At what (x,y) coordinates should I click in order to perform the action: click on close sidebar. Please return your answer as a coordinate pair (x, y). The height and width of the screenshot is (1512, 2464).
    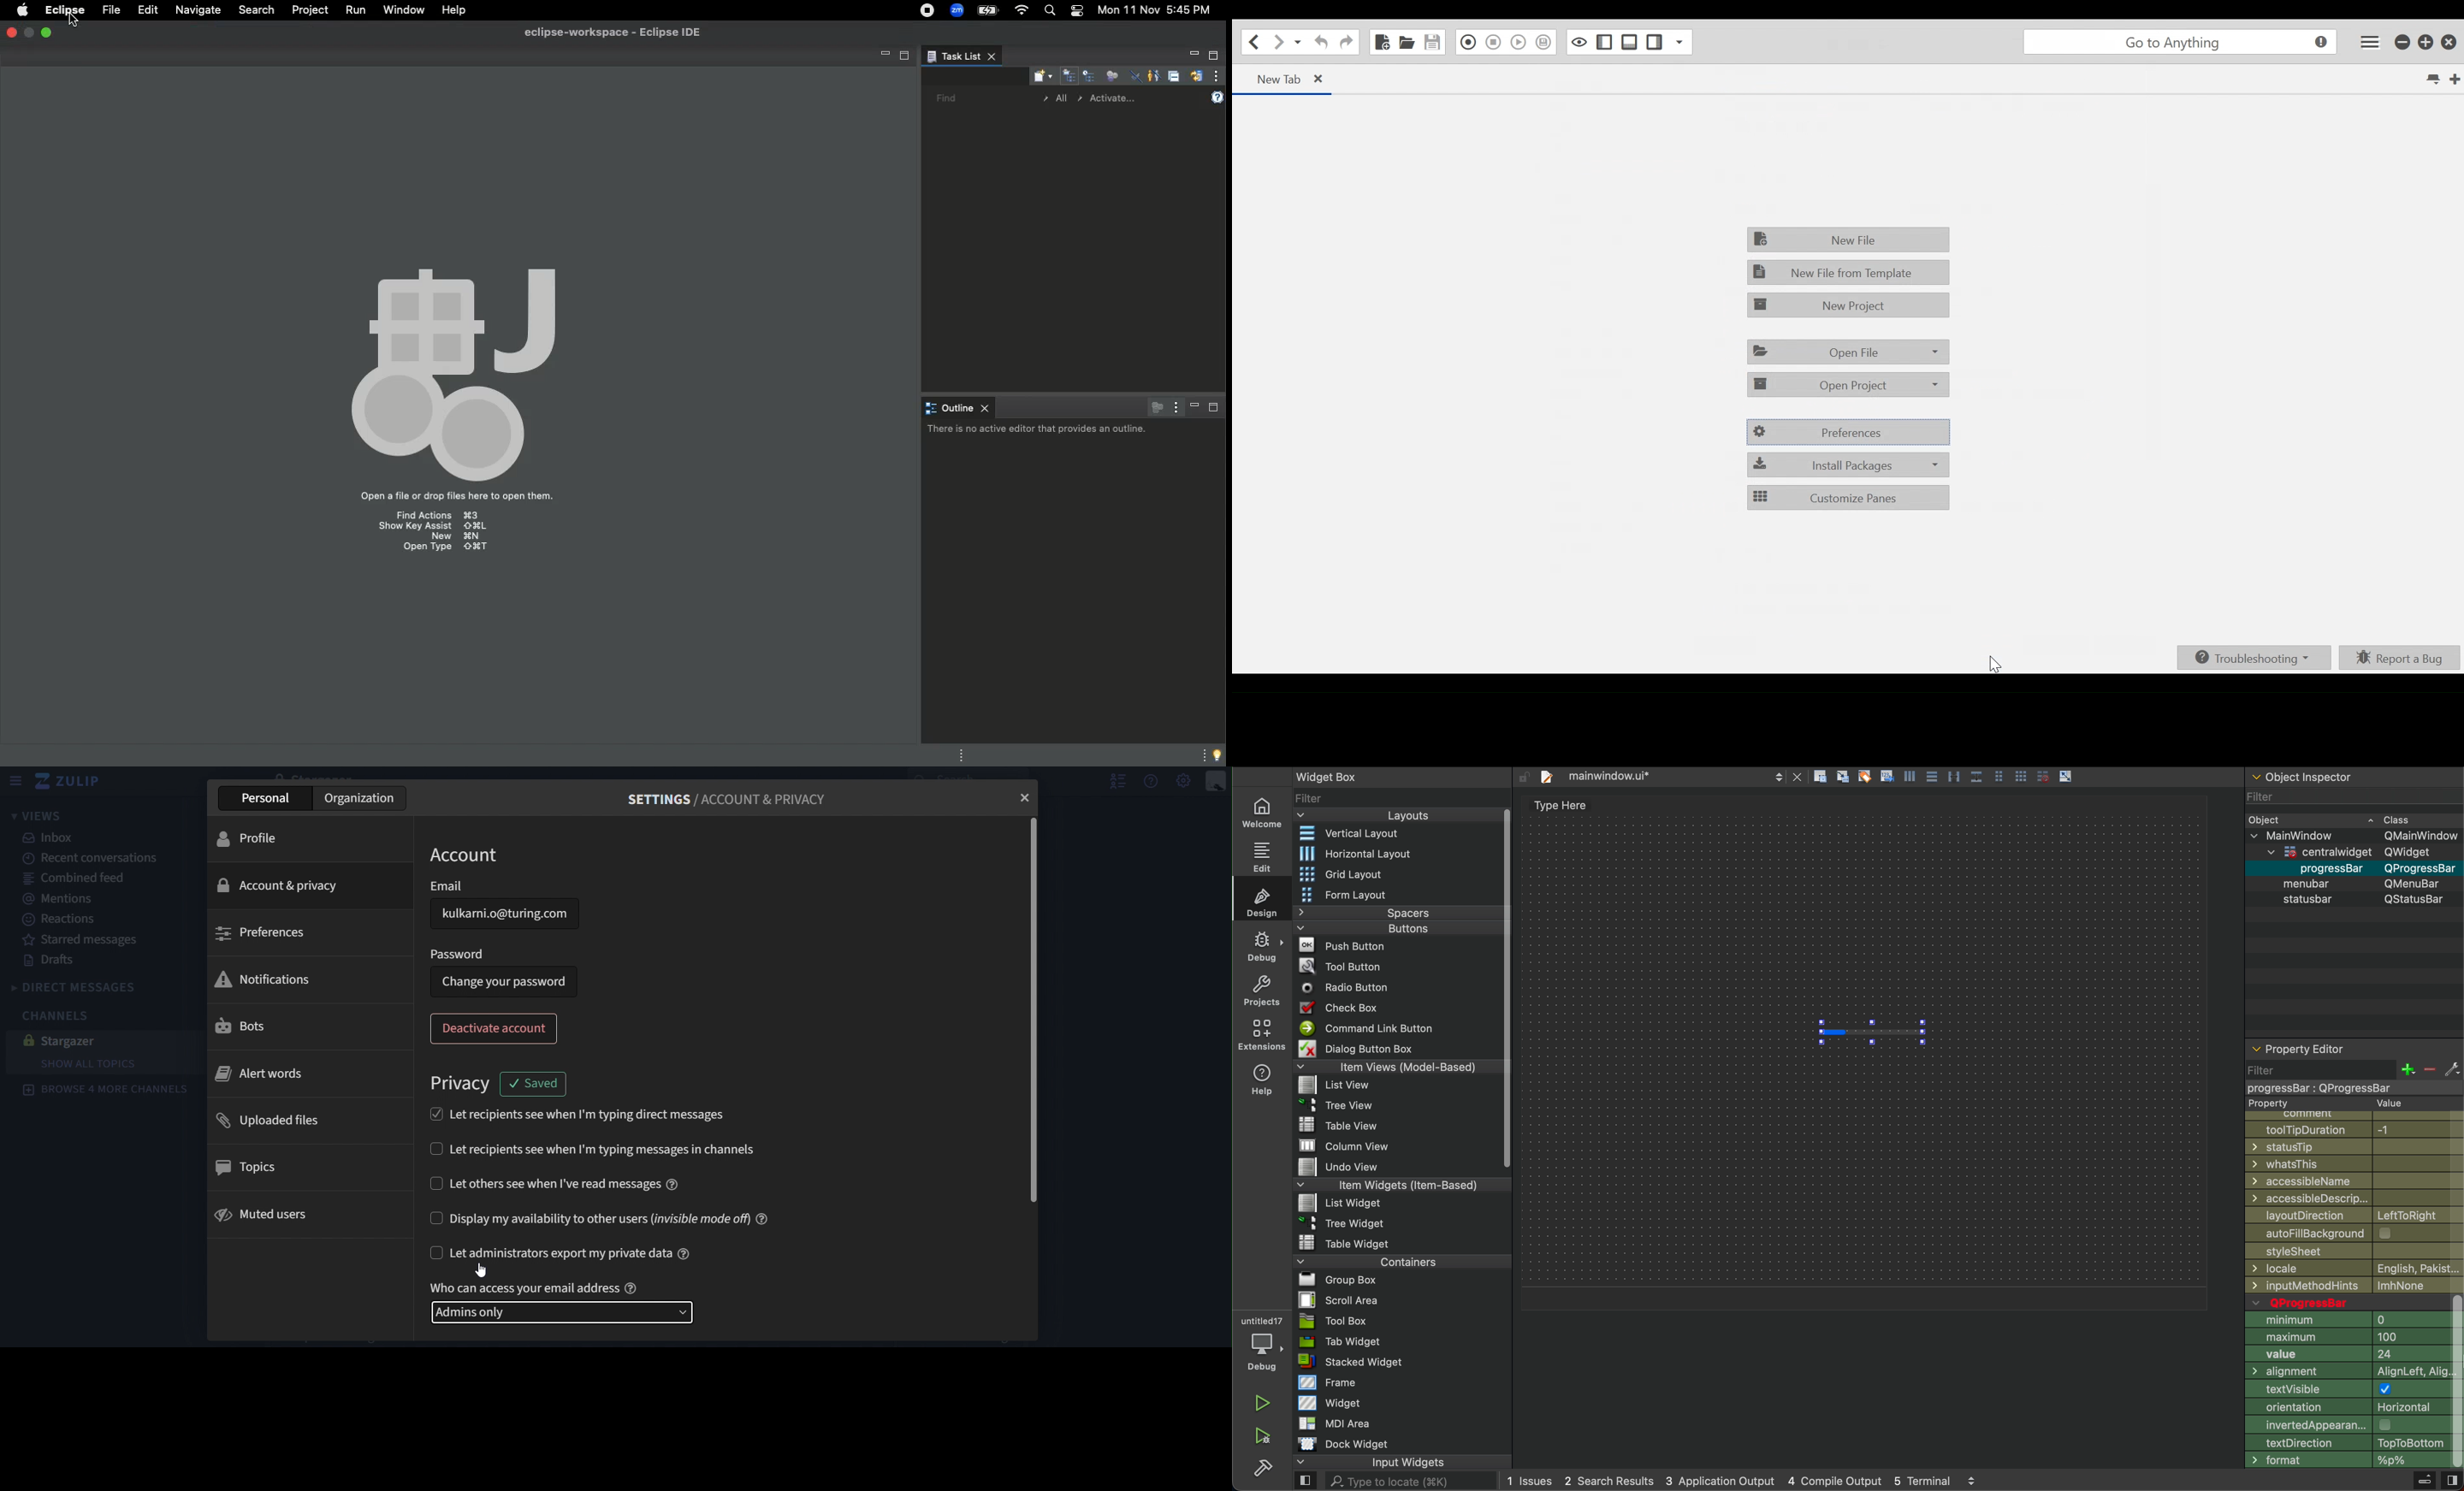
    Looking at the image, I should click on (2451, 1481).